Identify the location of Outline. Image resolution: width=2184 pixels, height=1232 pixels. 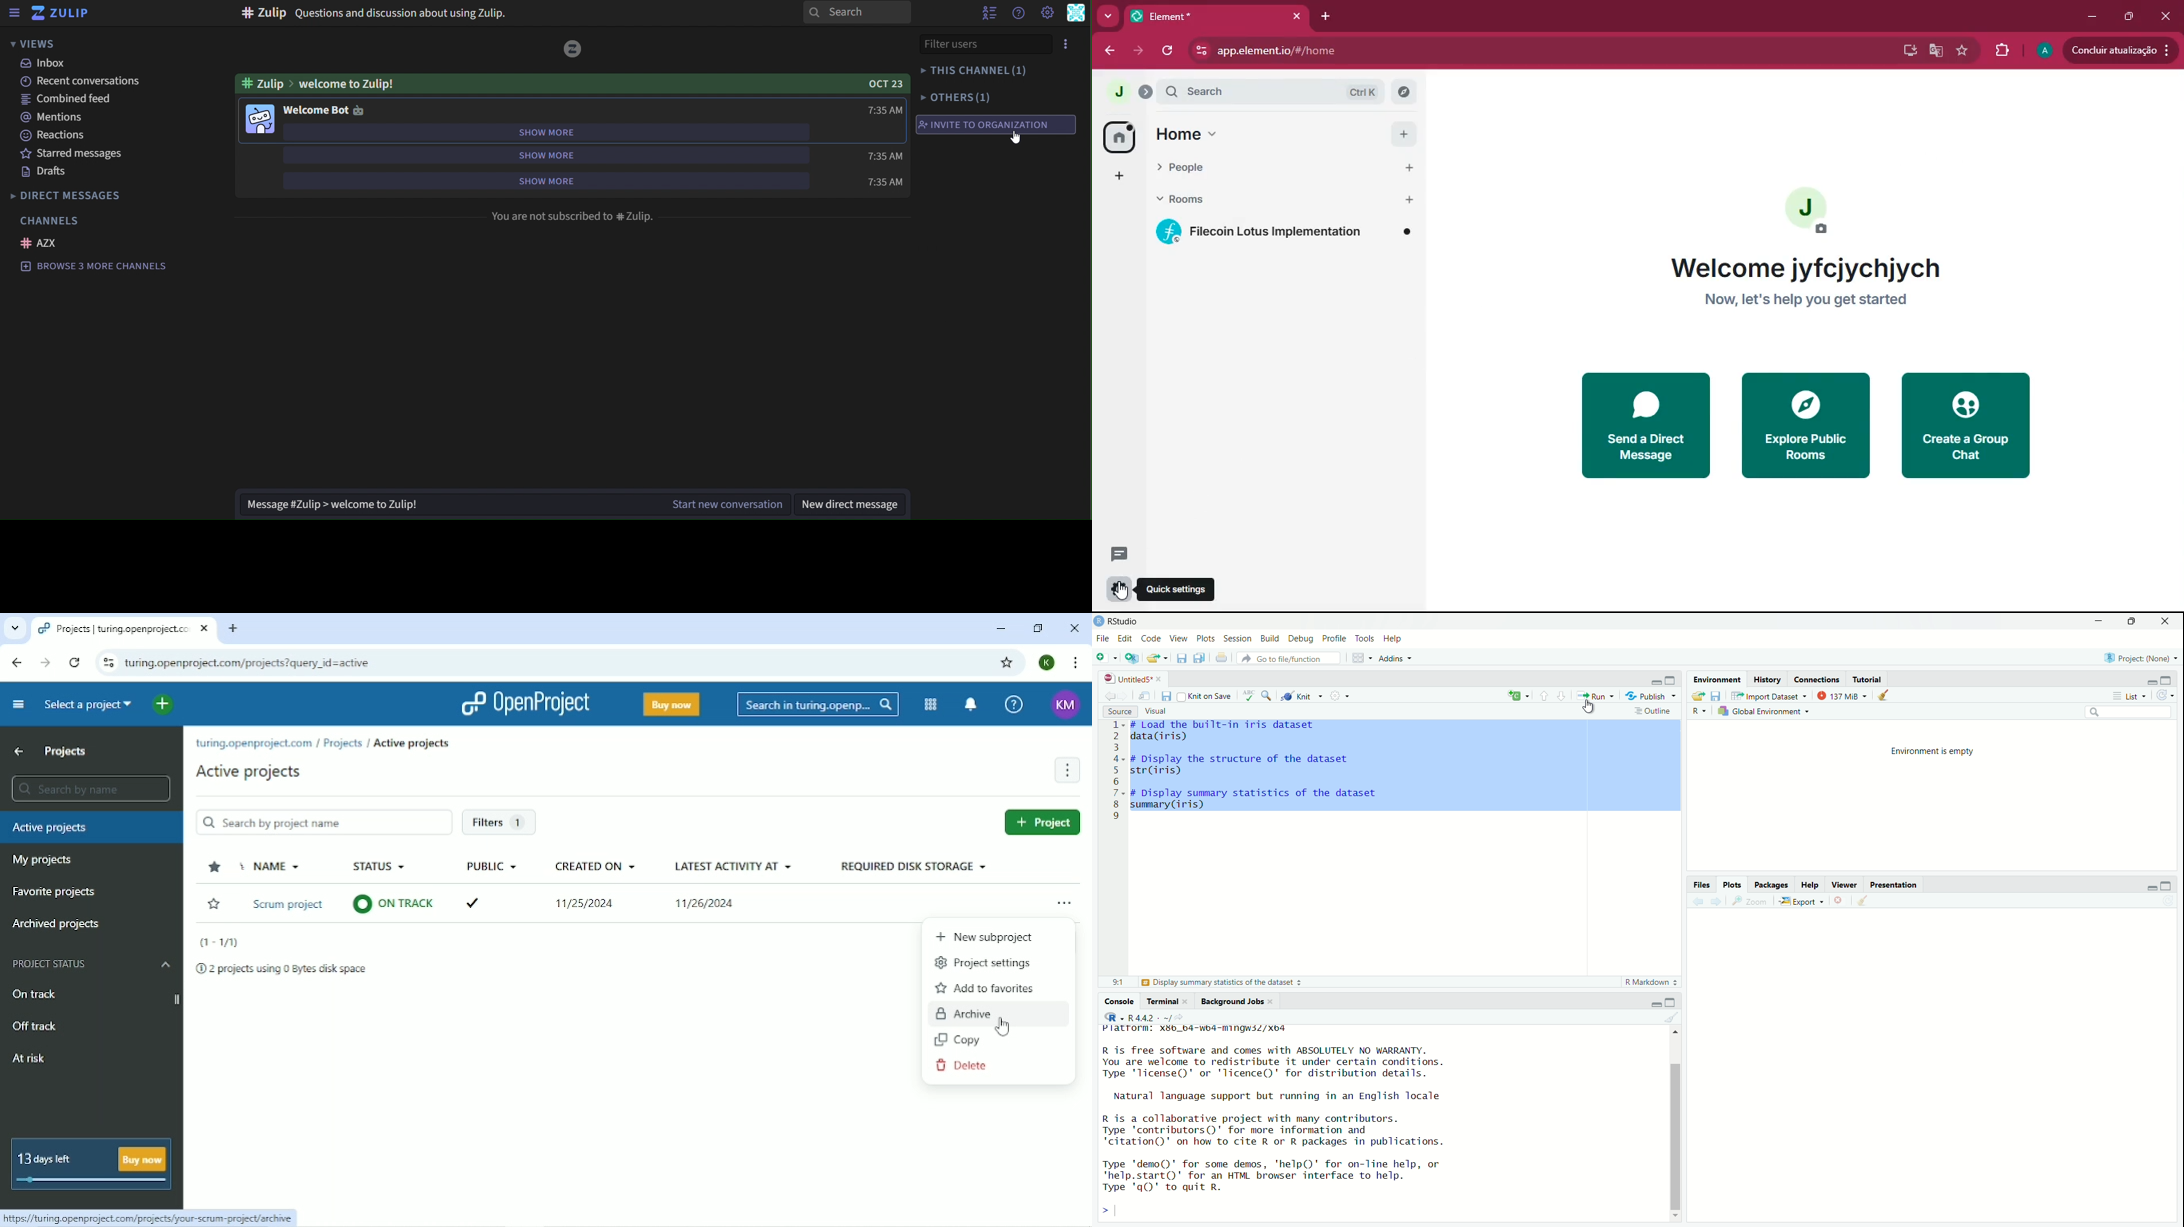
(1657, 712).